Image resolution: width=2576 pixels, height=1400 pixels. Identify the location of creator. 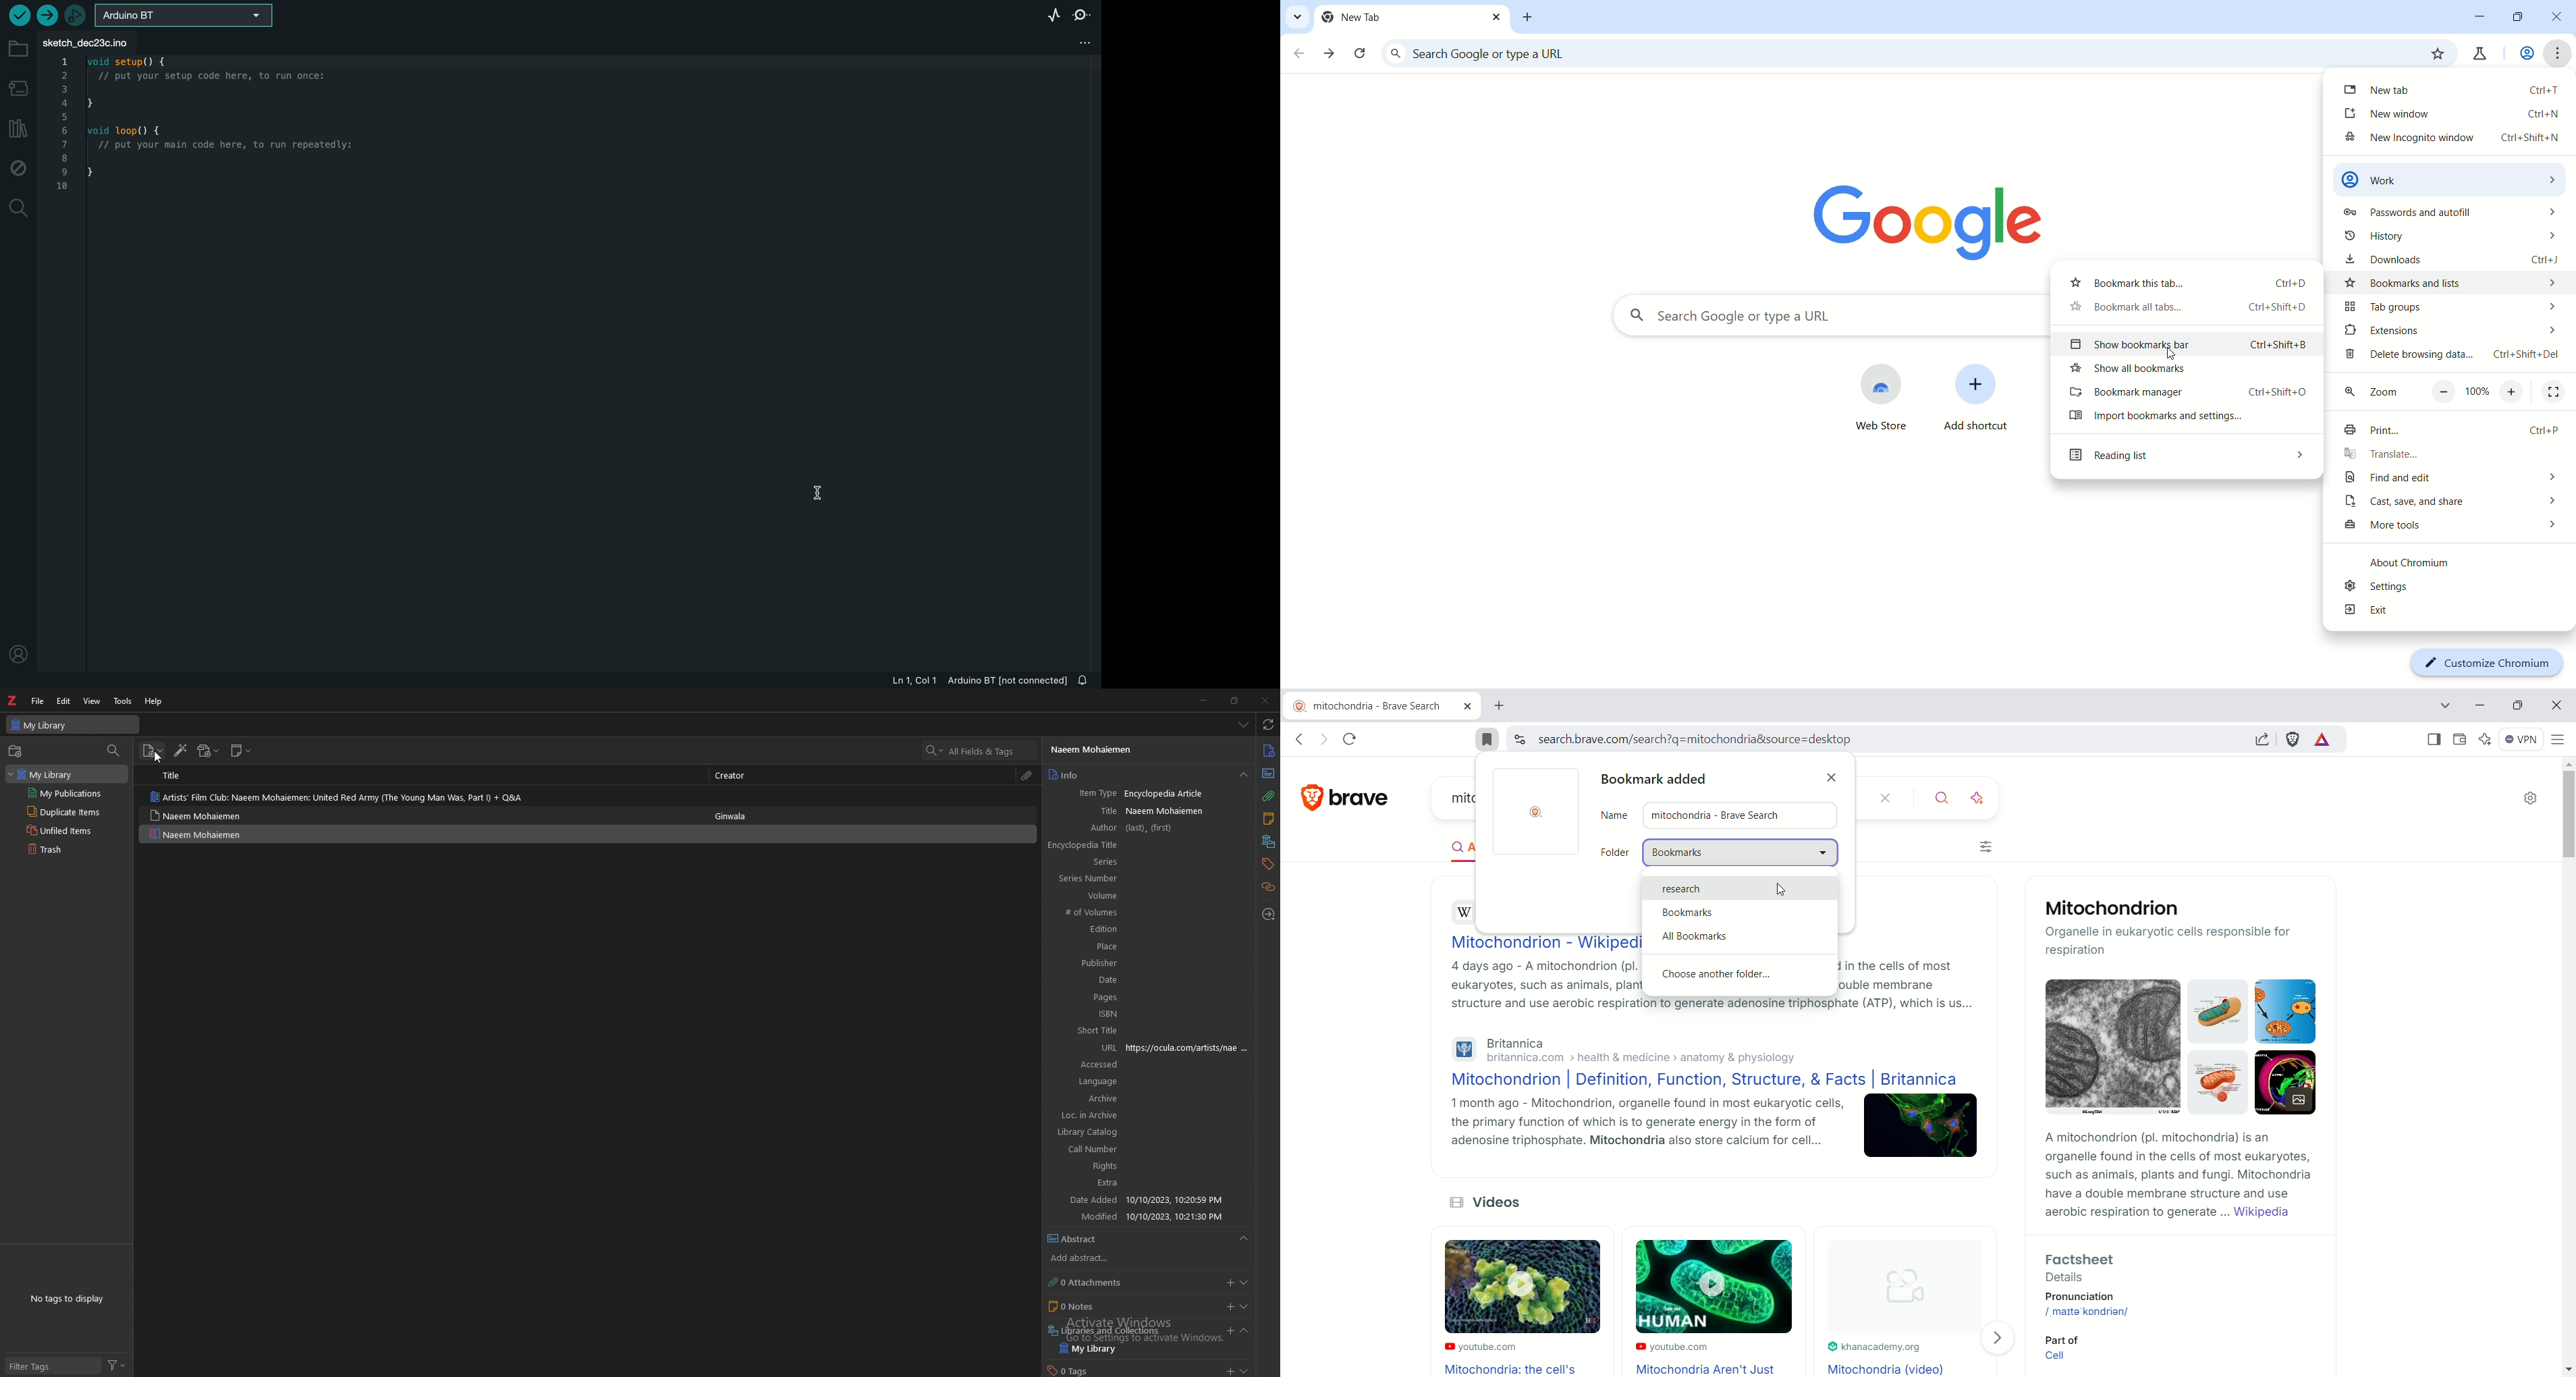
(734, 775).